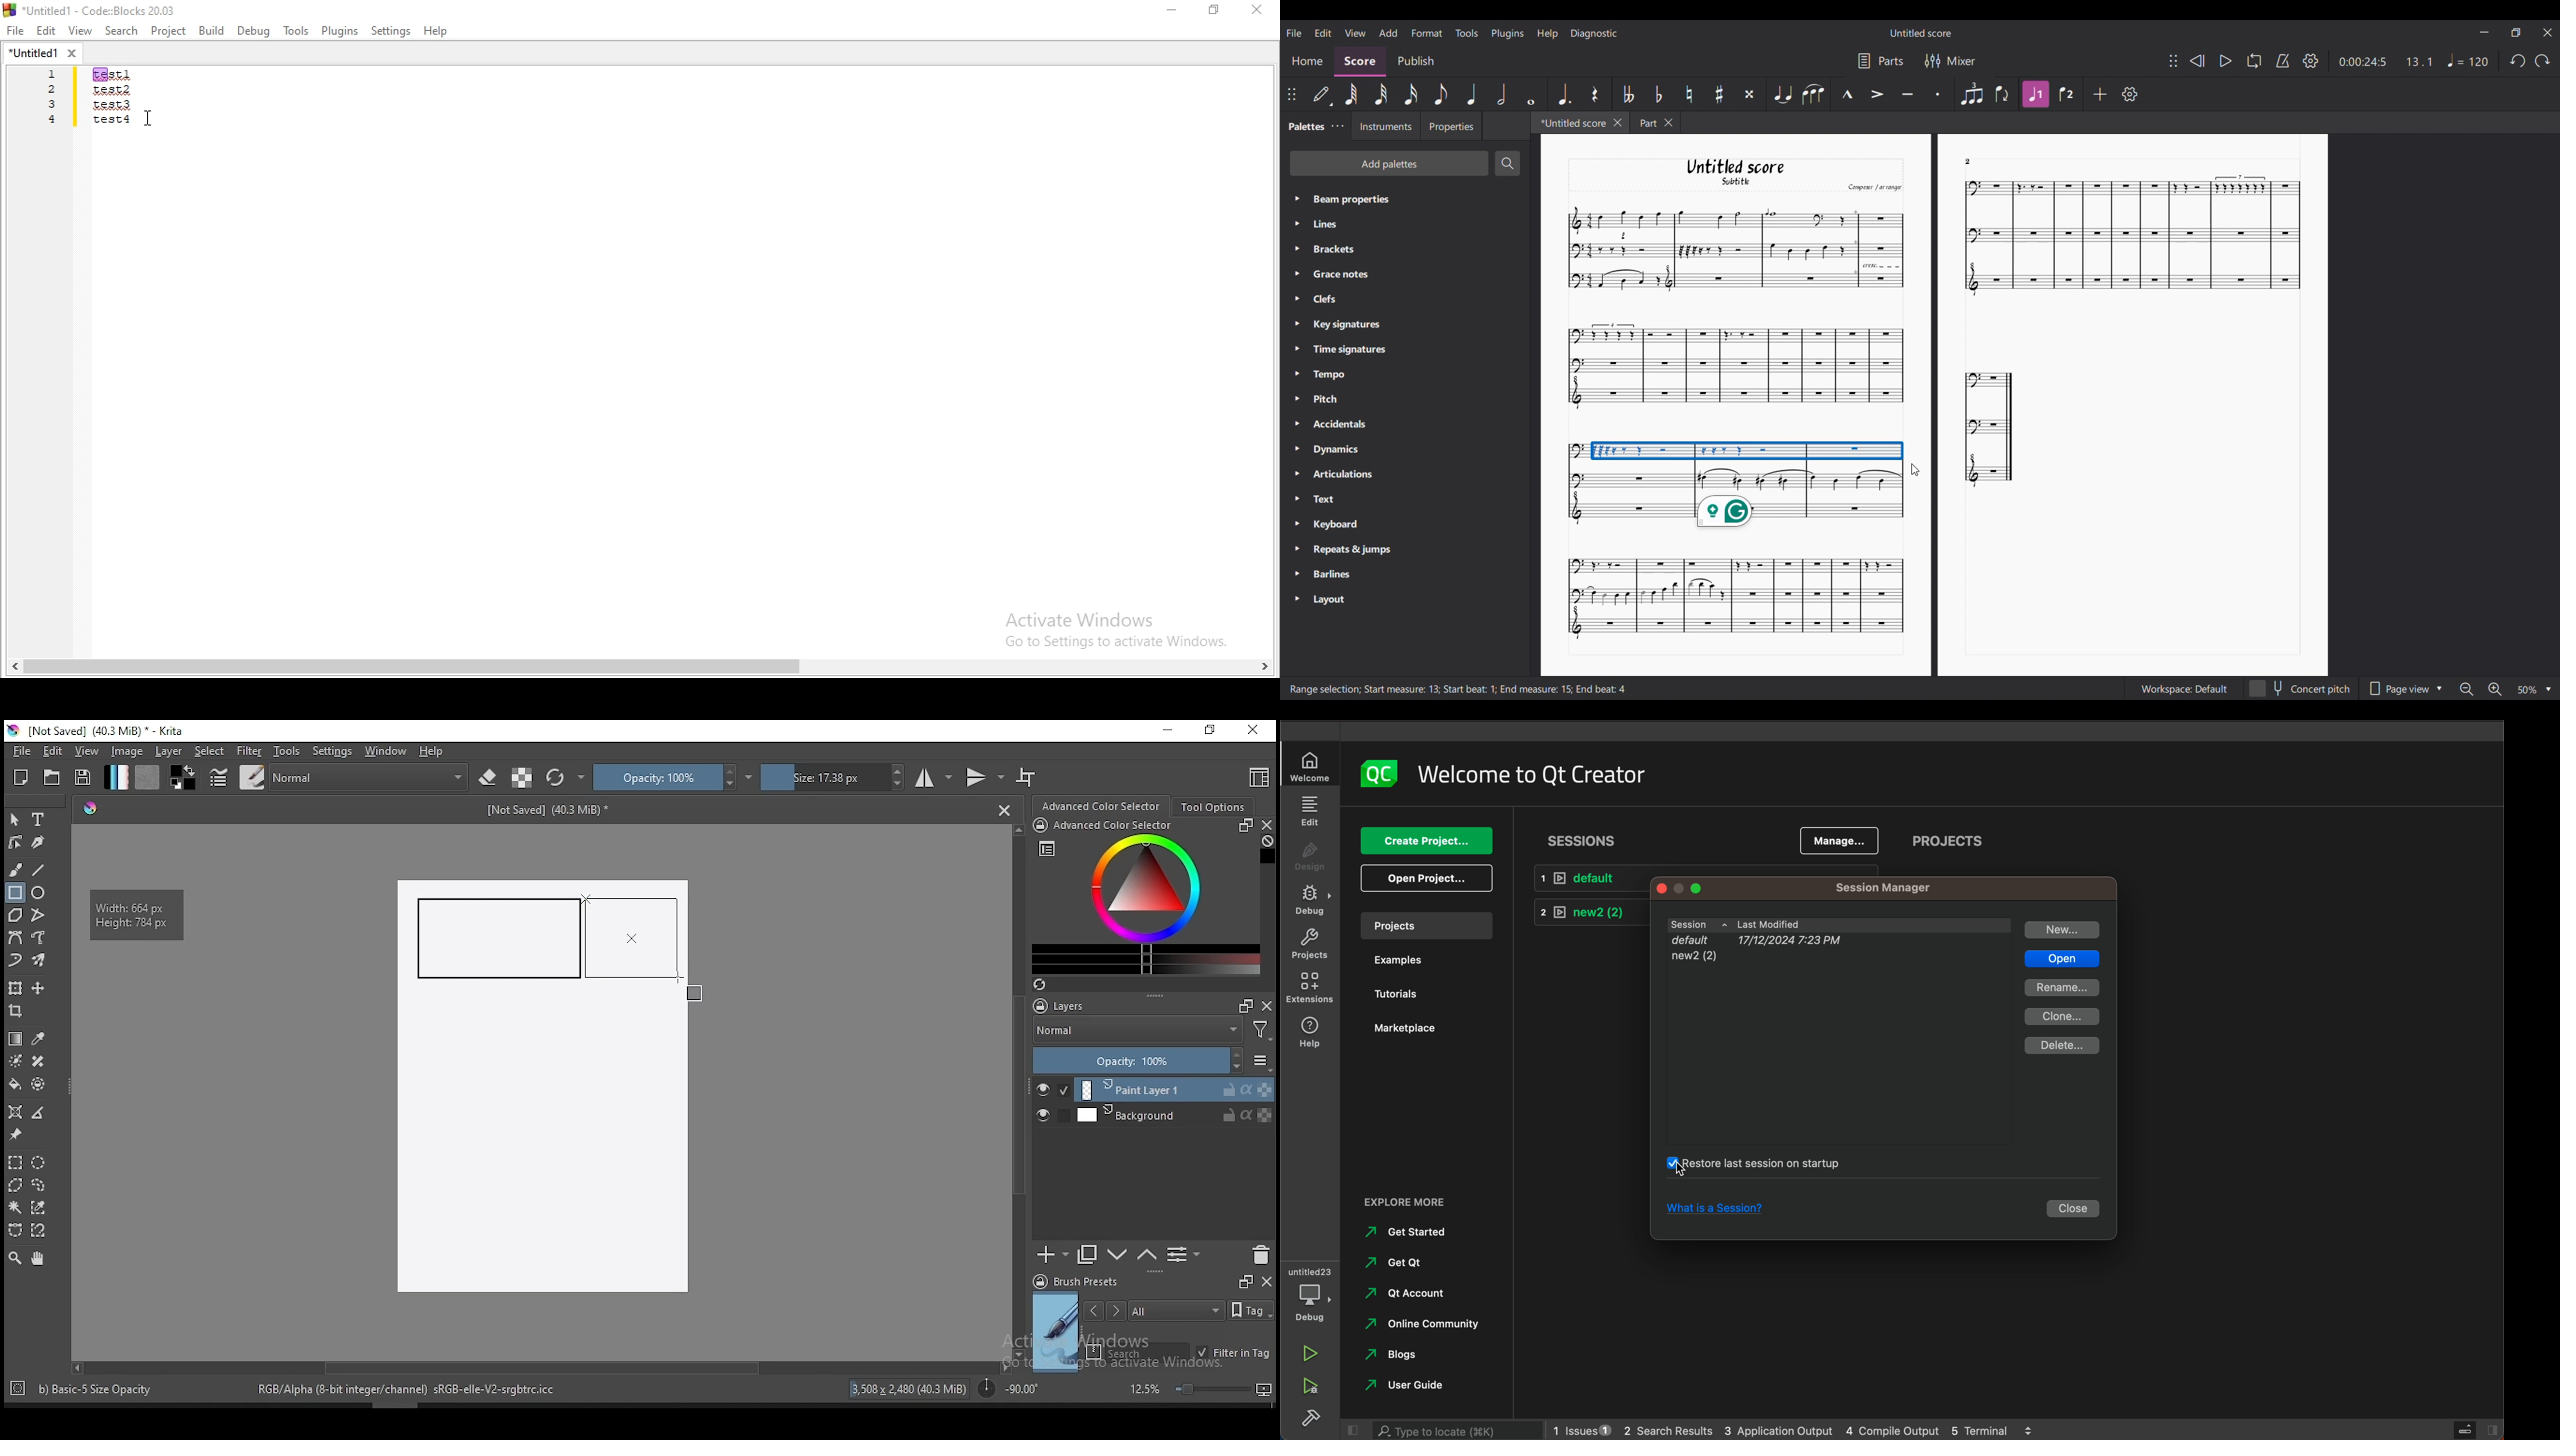  I want to click on Clear, so click(1267, 843).